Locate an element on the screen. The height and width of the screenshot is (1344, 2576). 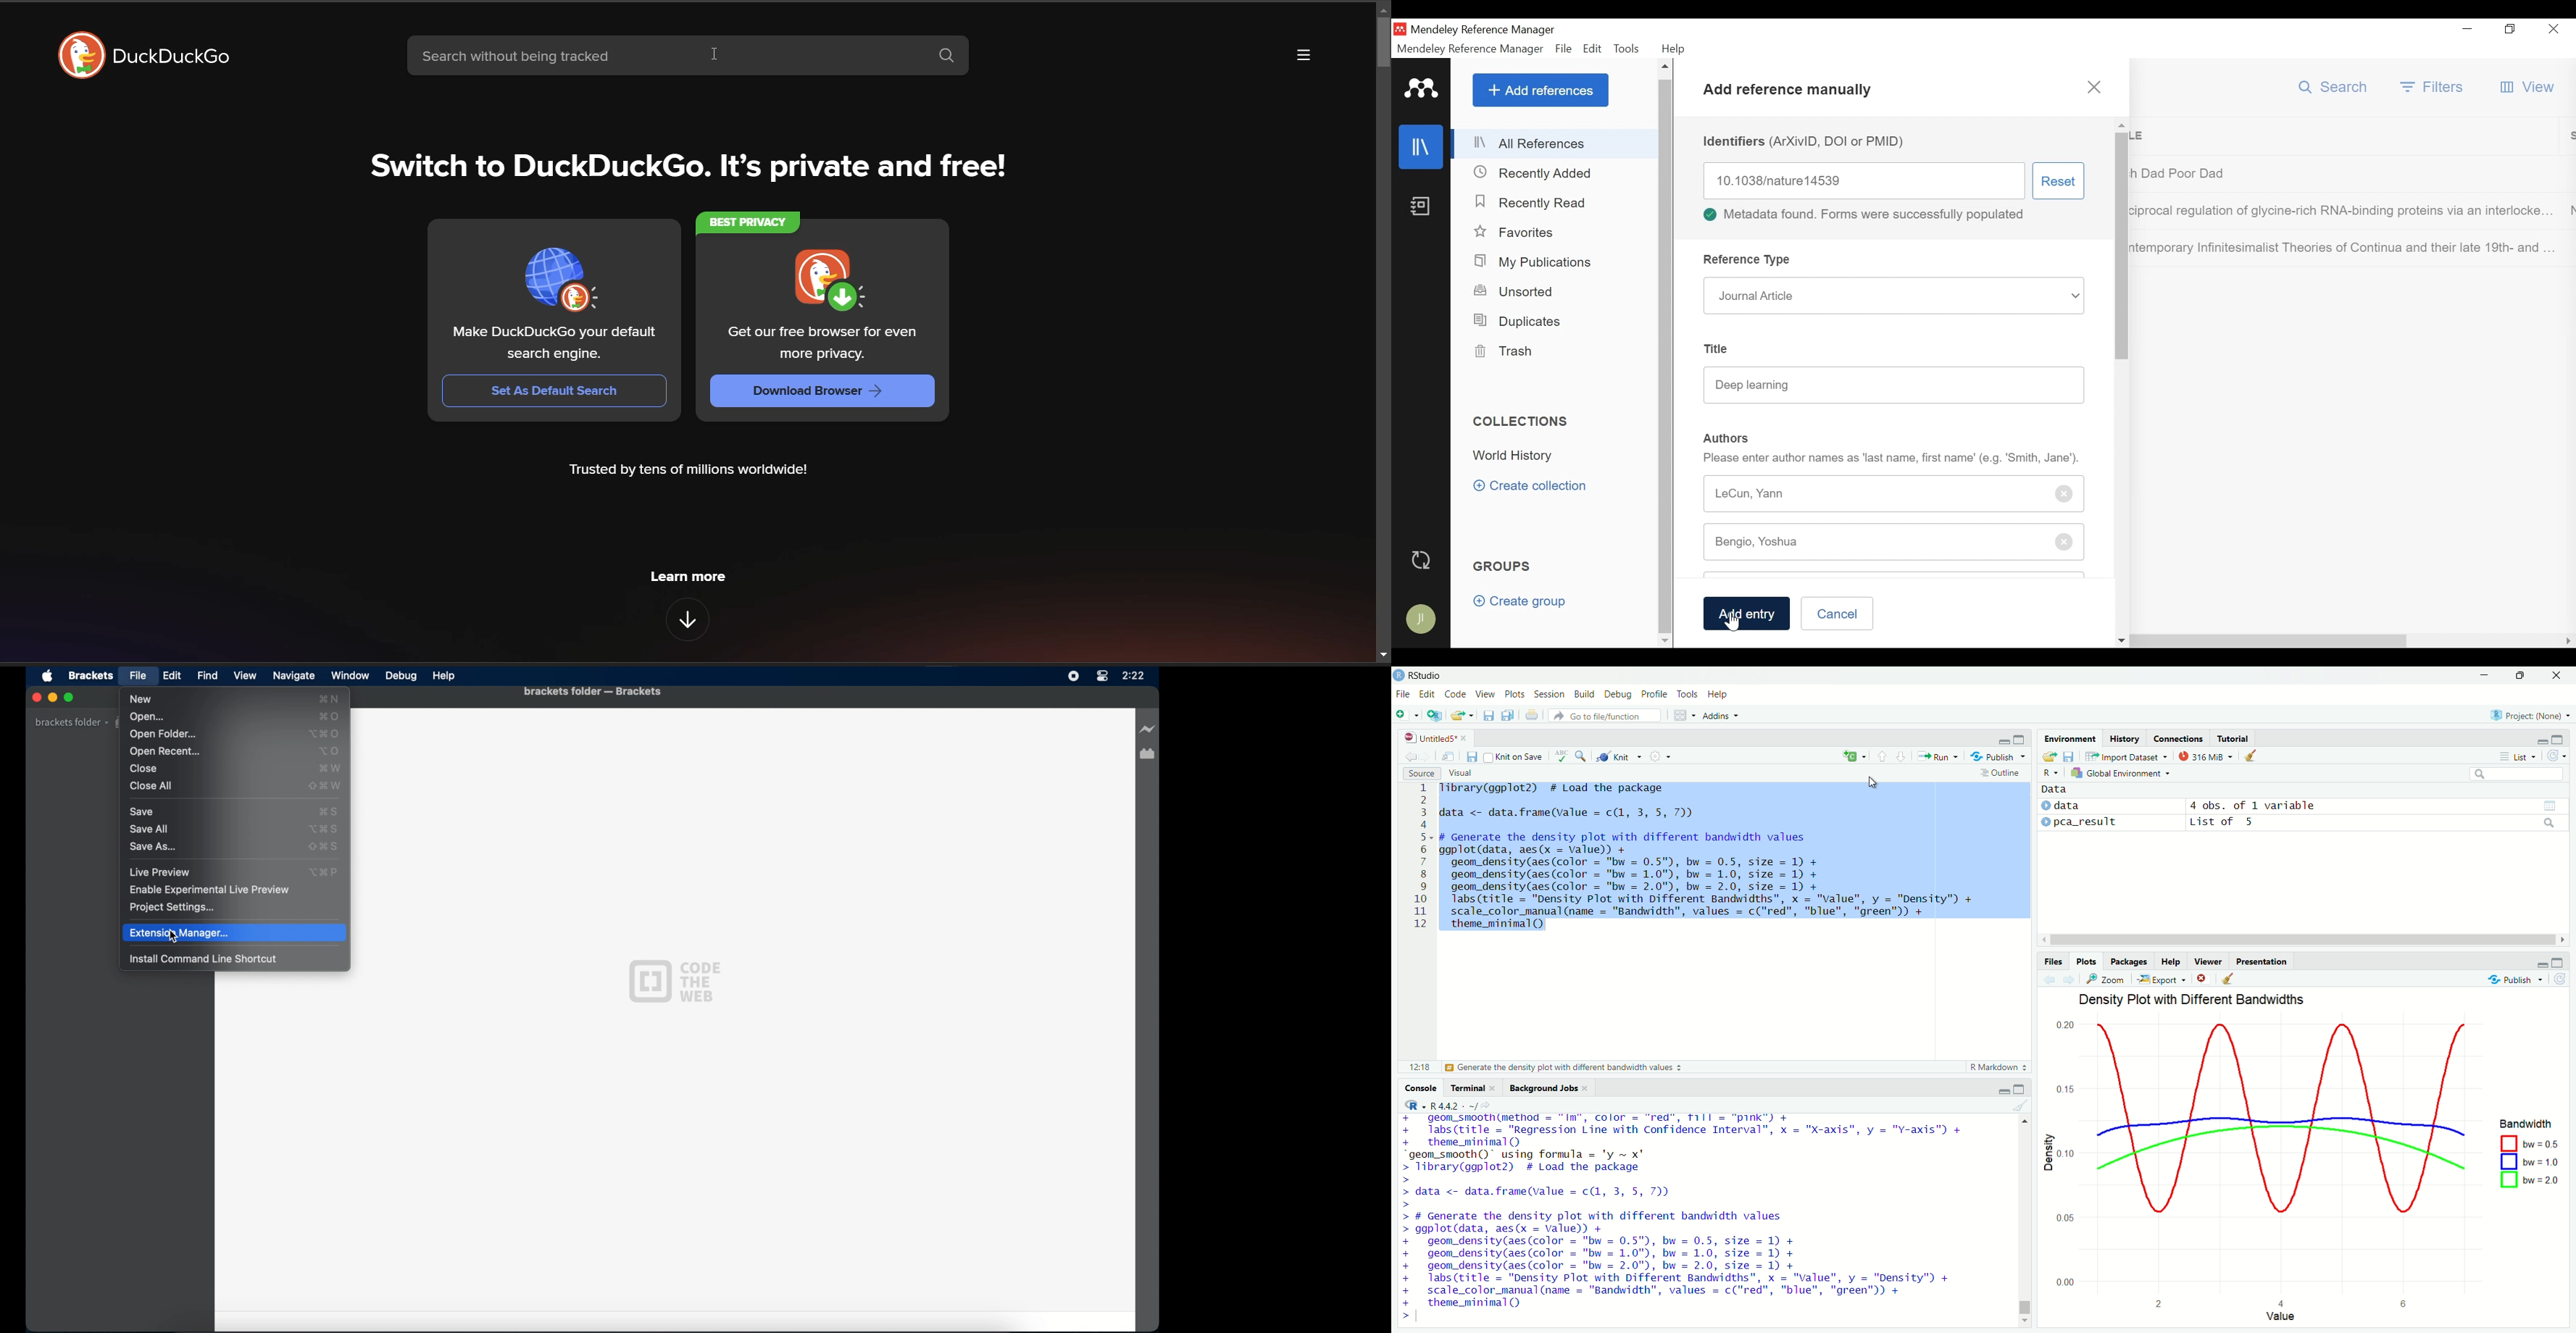
Save all open documents is located at coordinates (1508, 715).